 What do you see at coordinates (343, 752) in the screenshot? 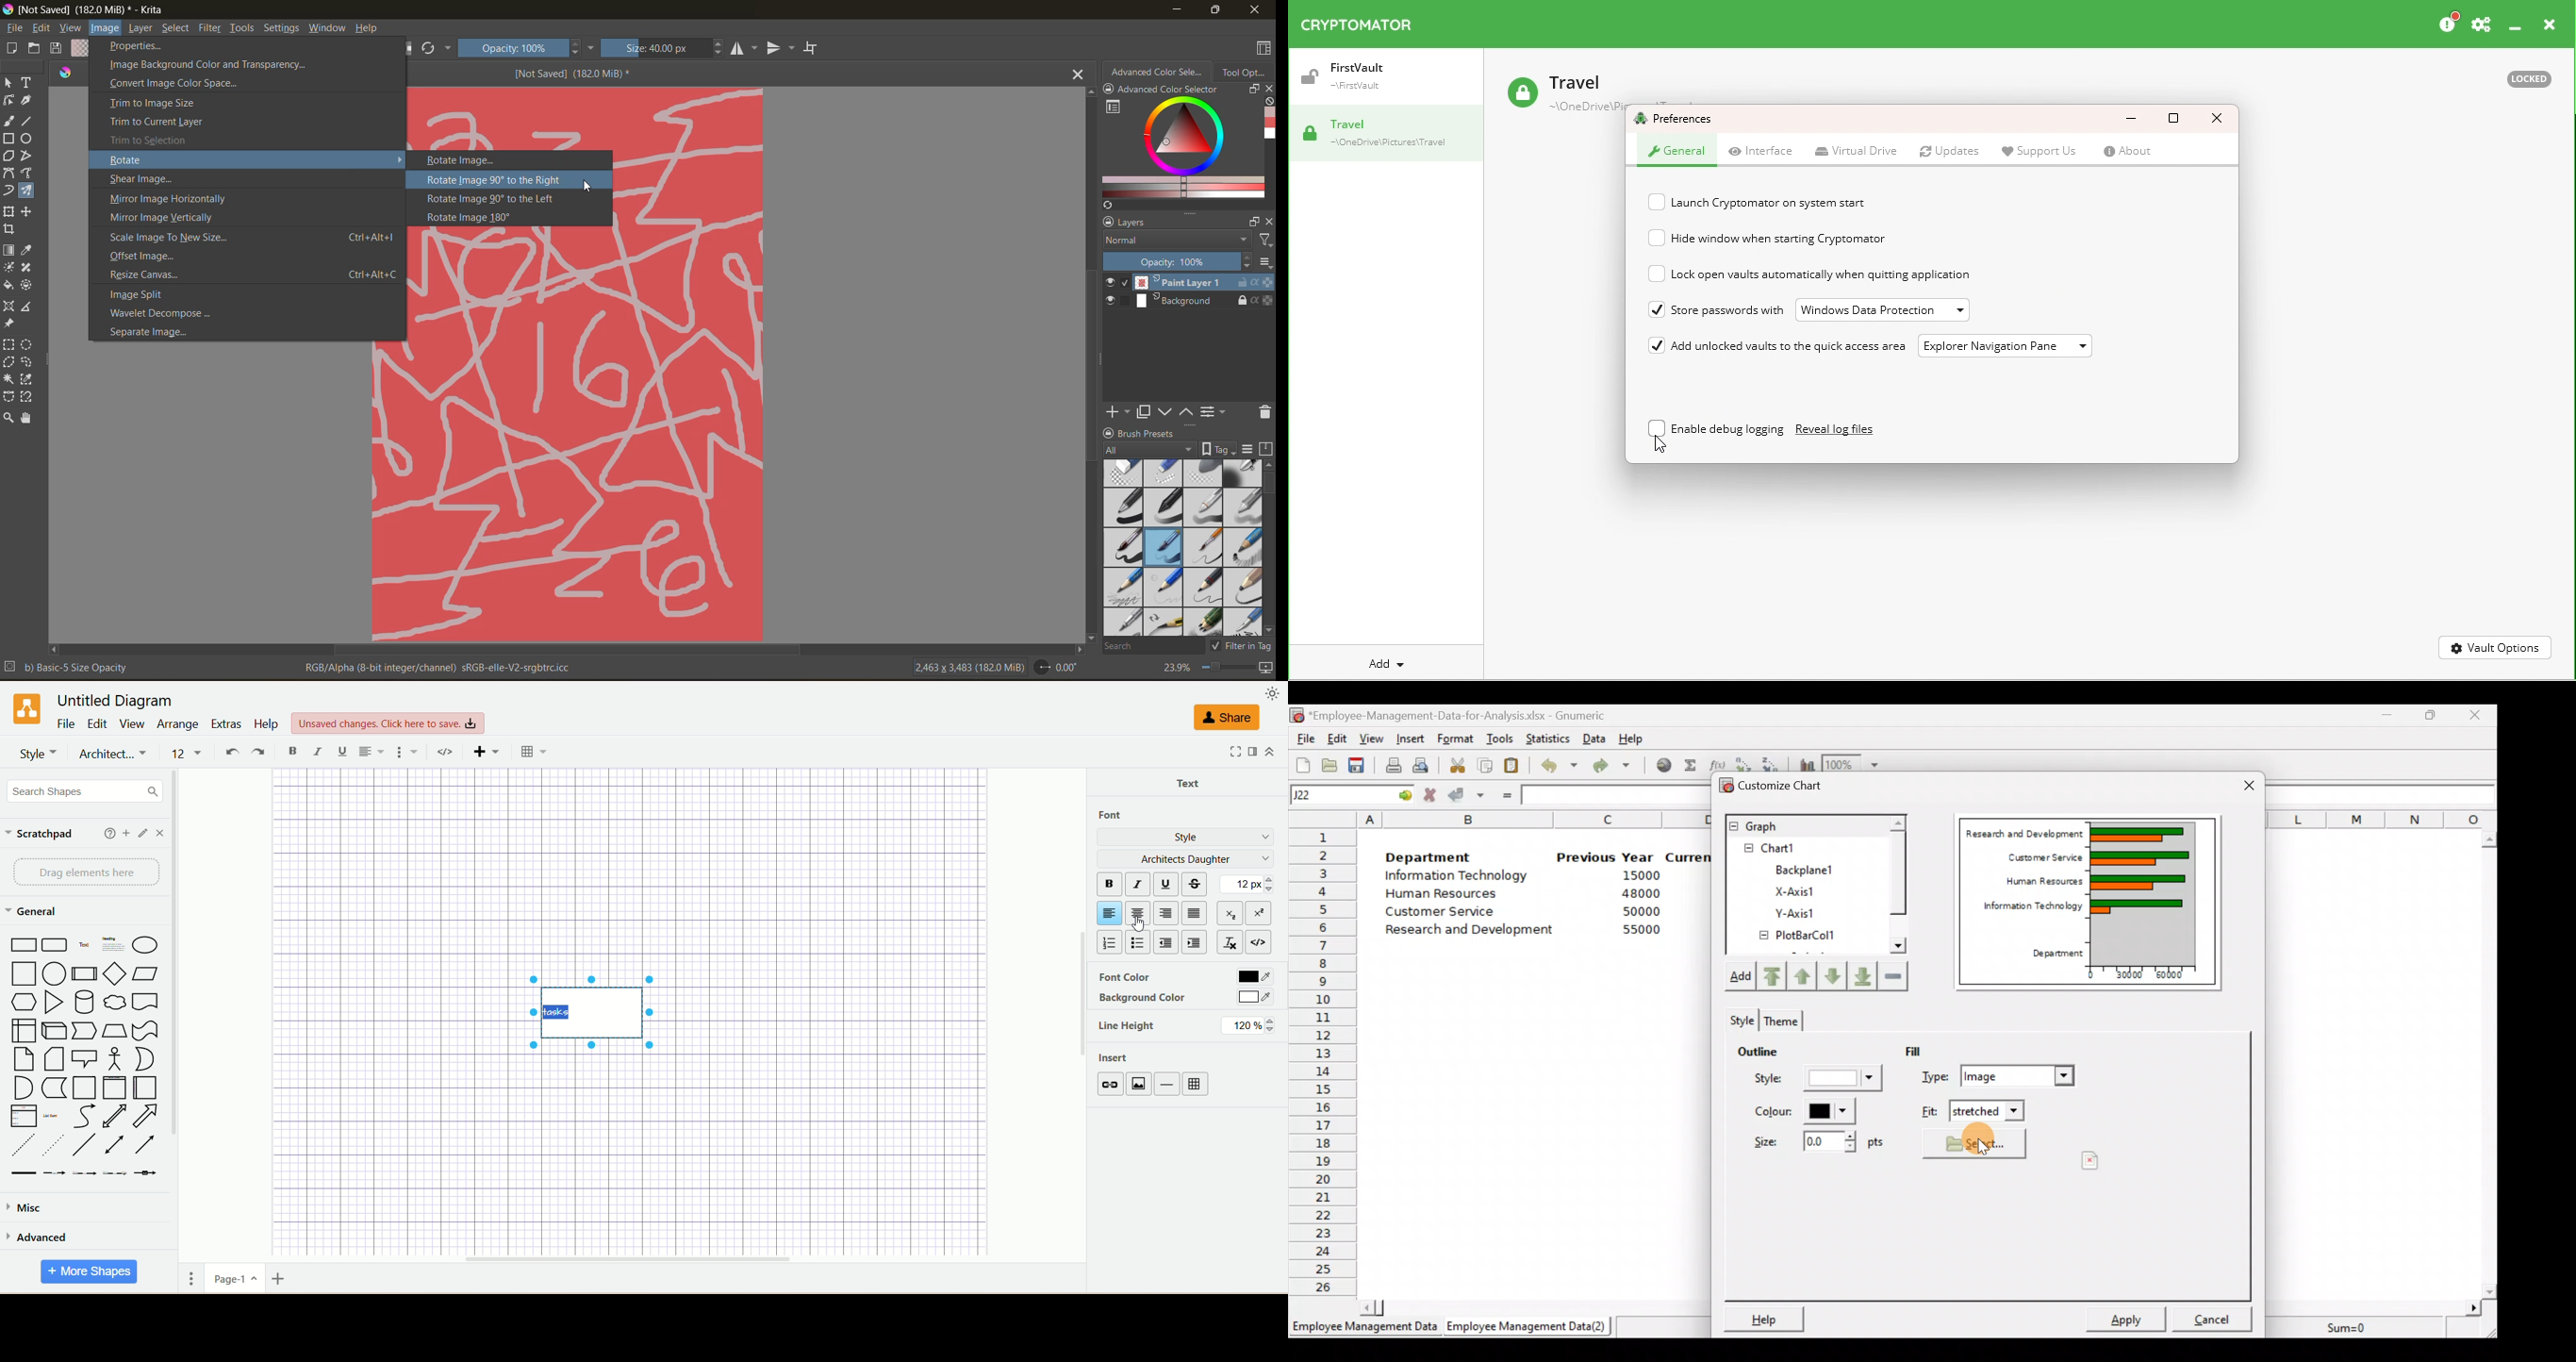
I see `Underline` at bounding box center [343, 752].